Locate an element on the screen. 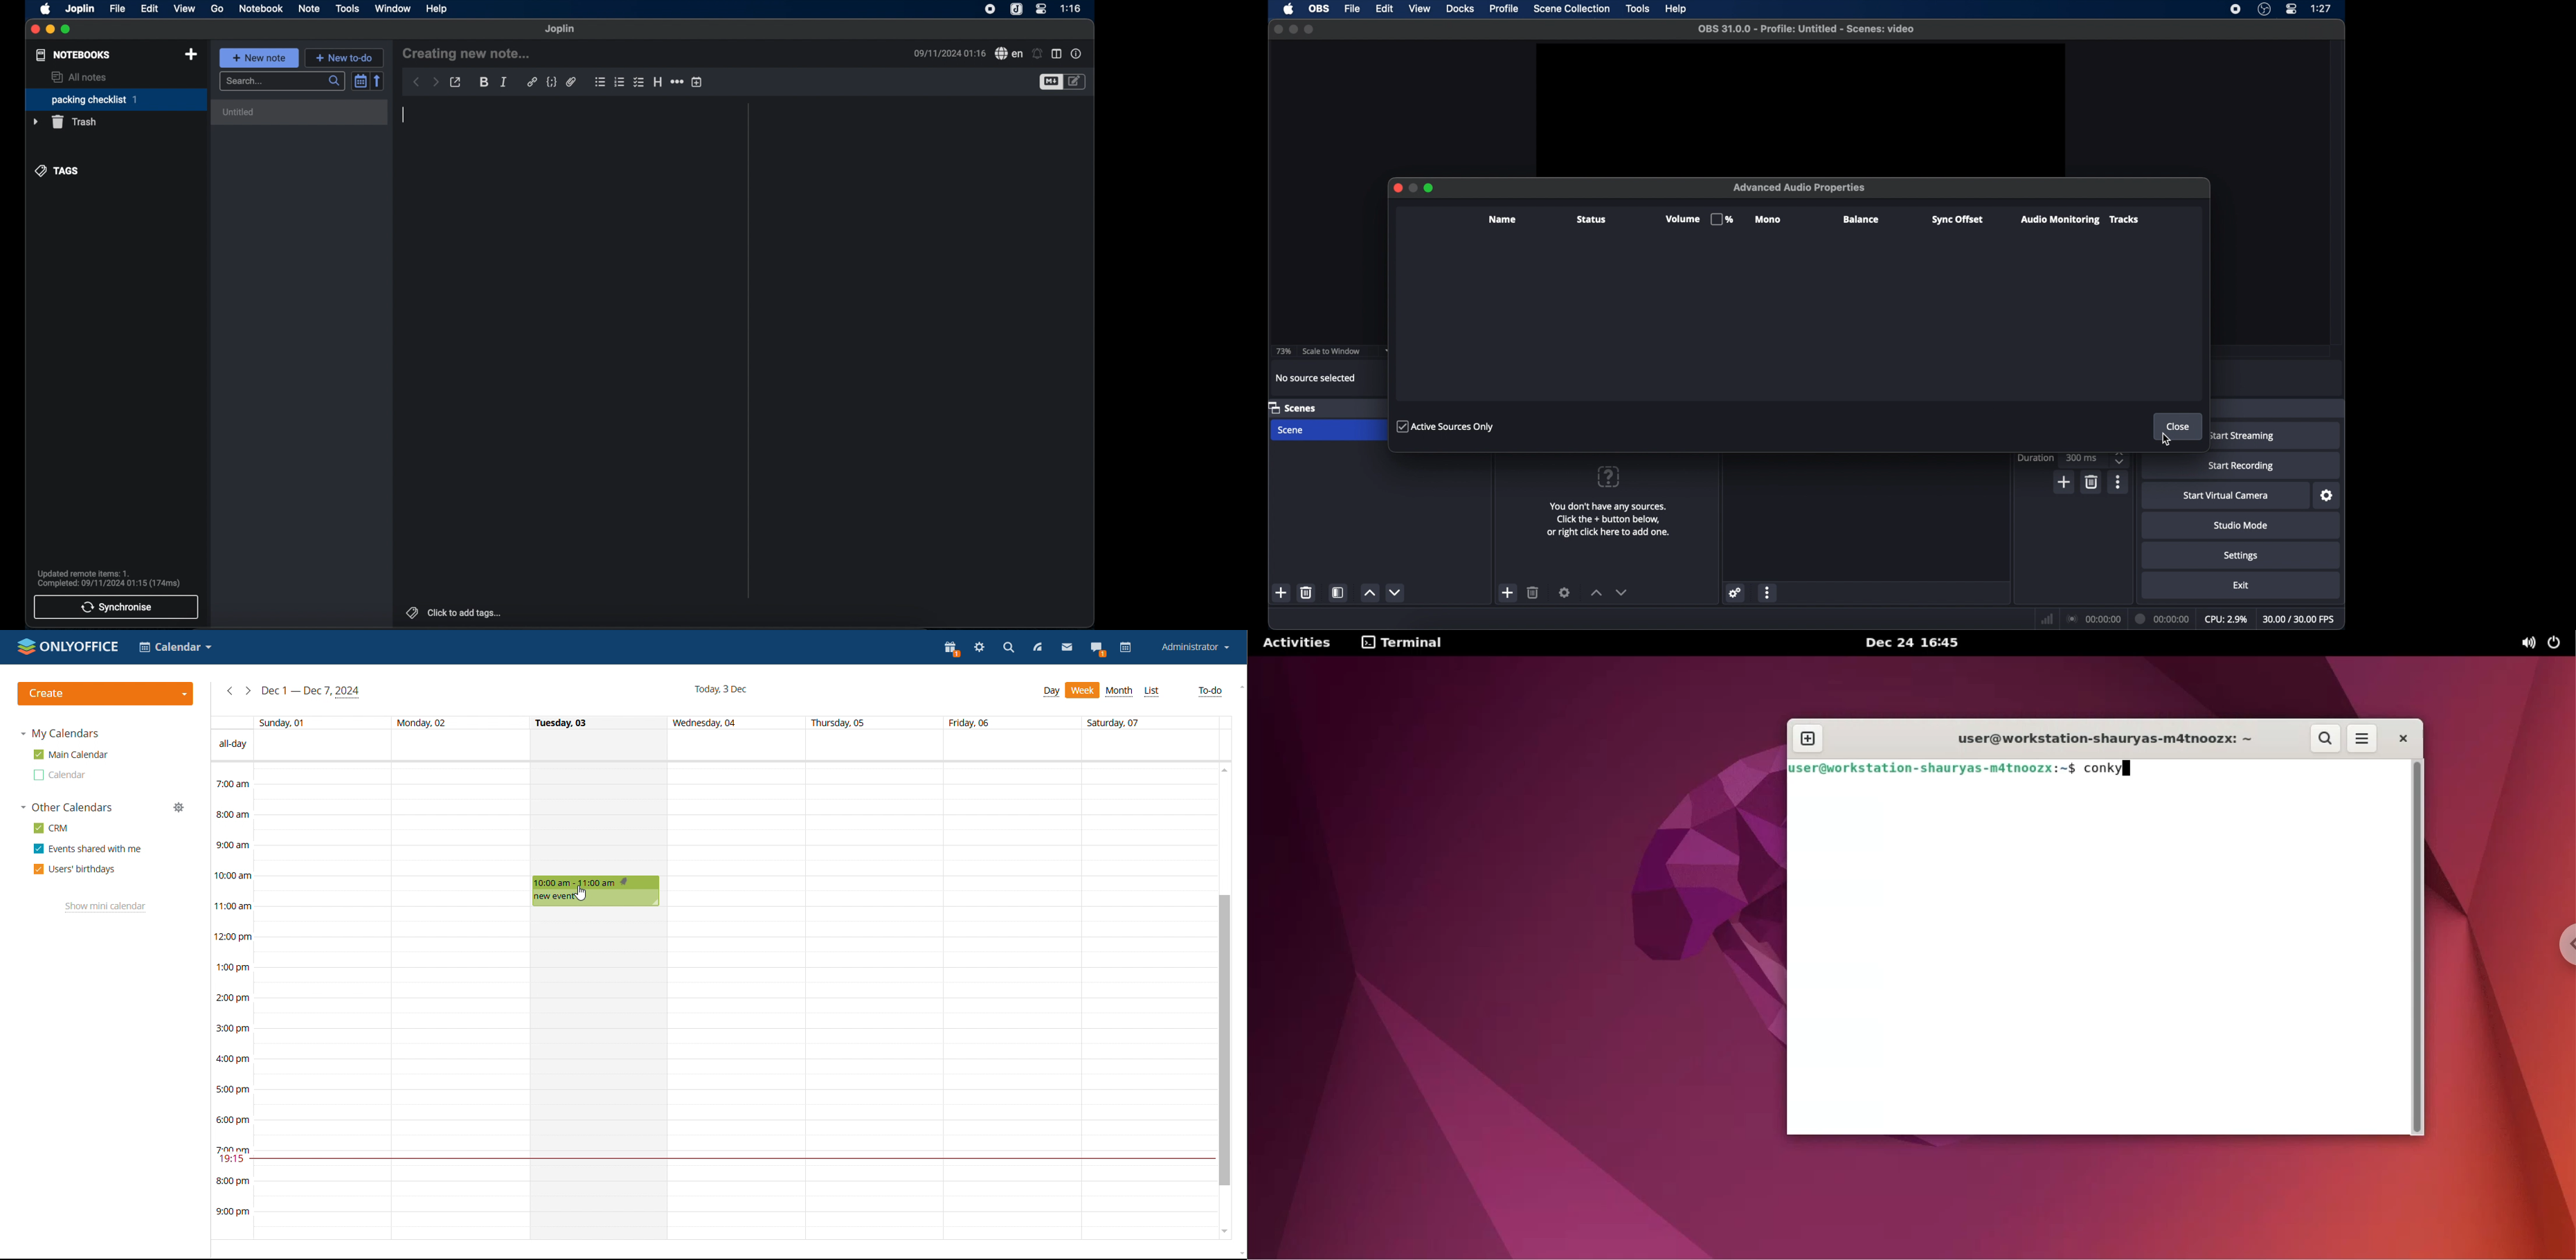 This screenshot has width=2576, height=1260. Updated remote items: 1.
Completed: 09/11/2024 01:15 (174ms) is located at coordinates (112, 579).